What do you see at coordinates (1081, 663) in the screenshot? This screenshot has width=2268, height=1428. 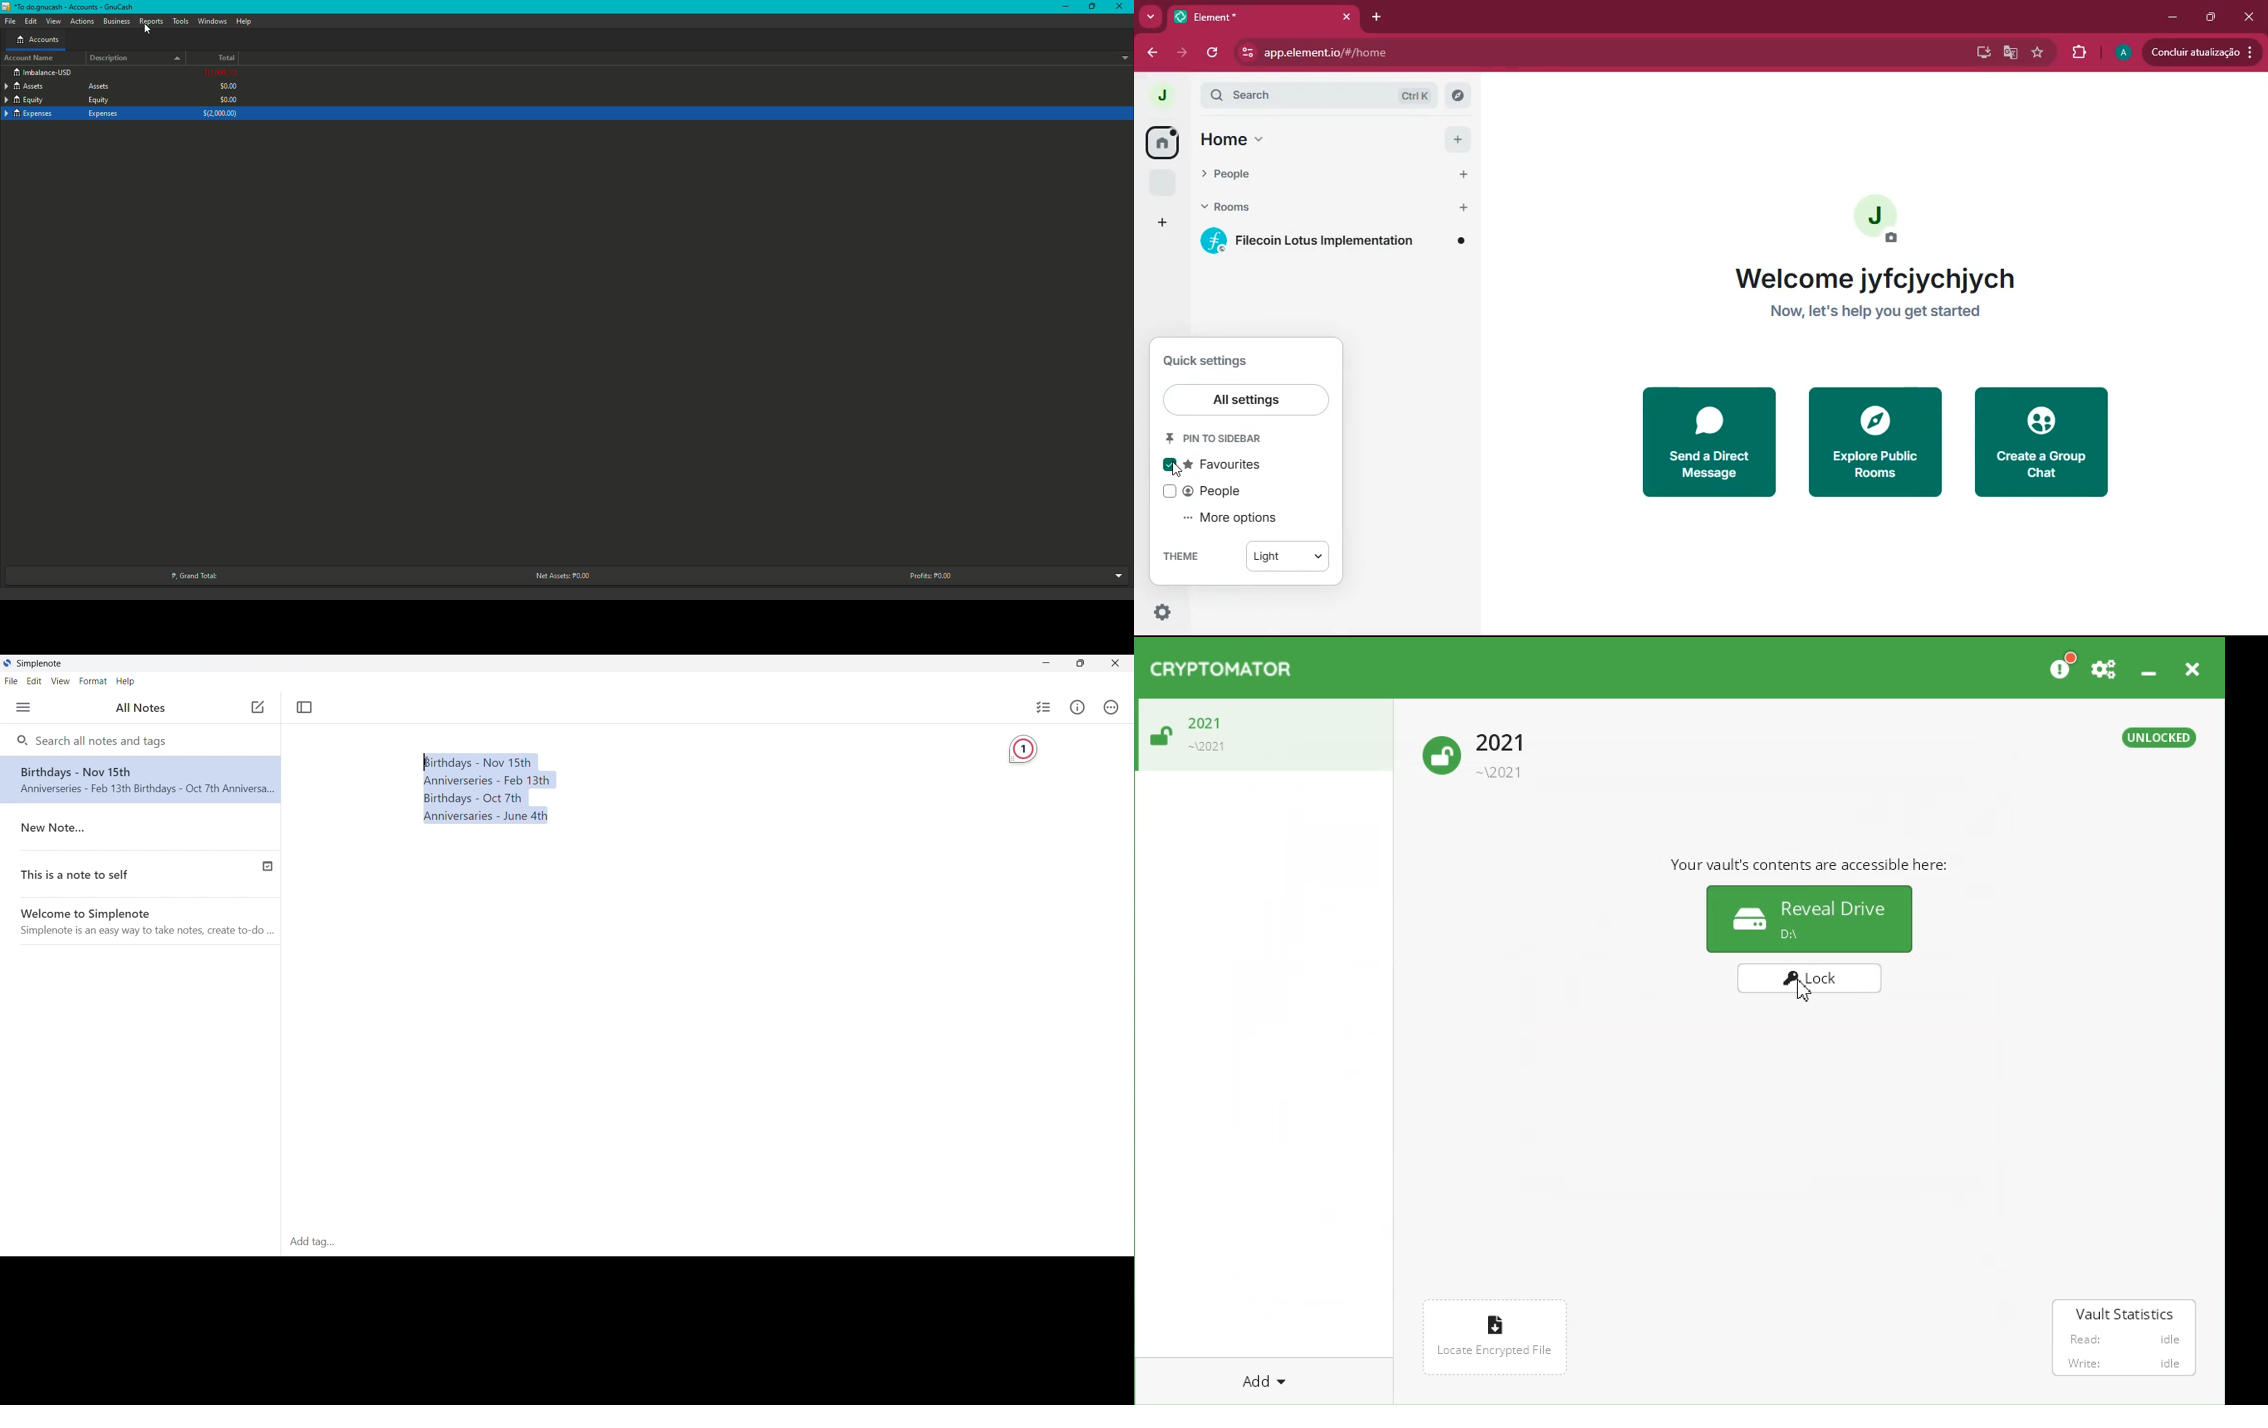 I see `Show interface in a smaller tab` at bounding box center [1081, 663].